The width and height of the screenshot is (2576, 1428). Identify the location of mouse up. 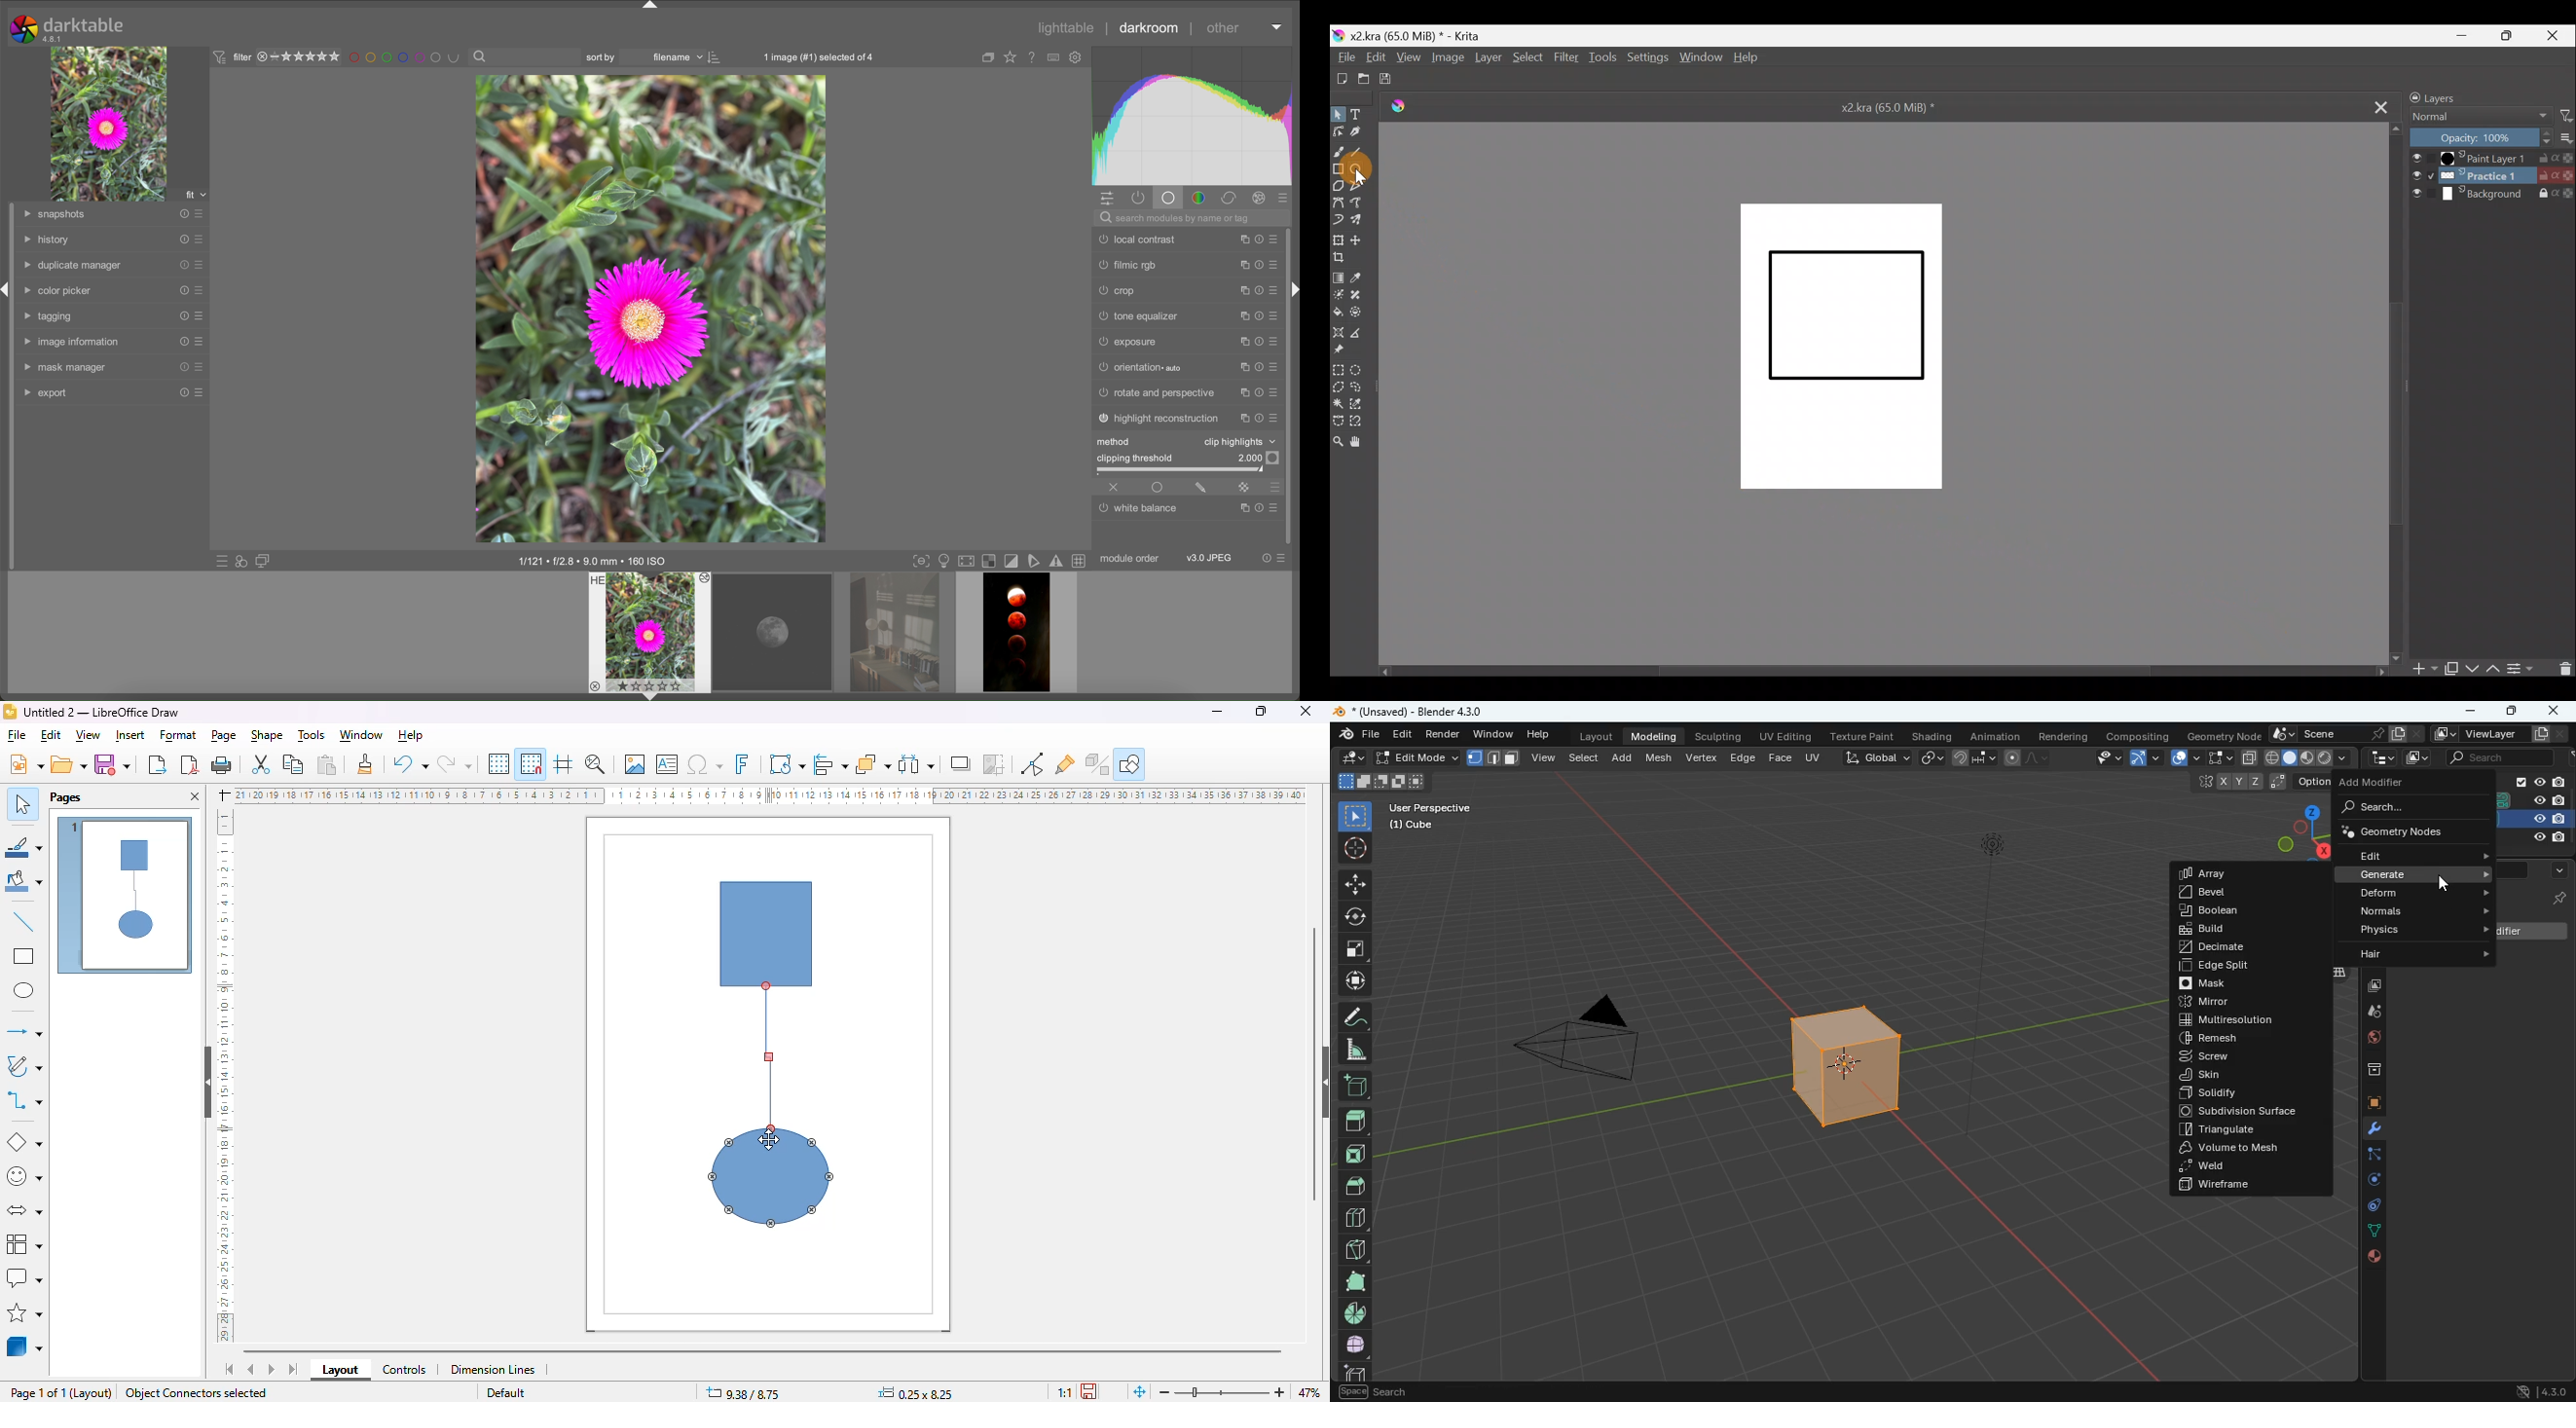
(769, 1141).